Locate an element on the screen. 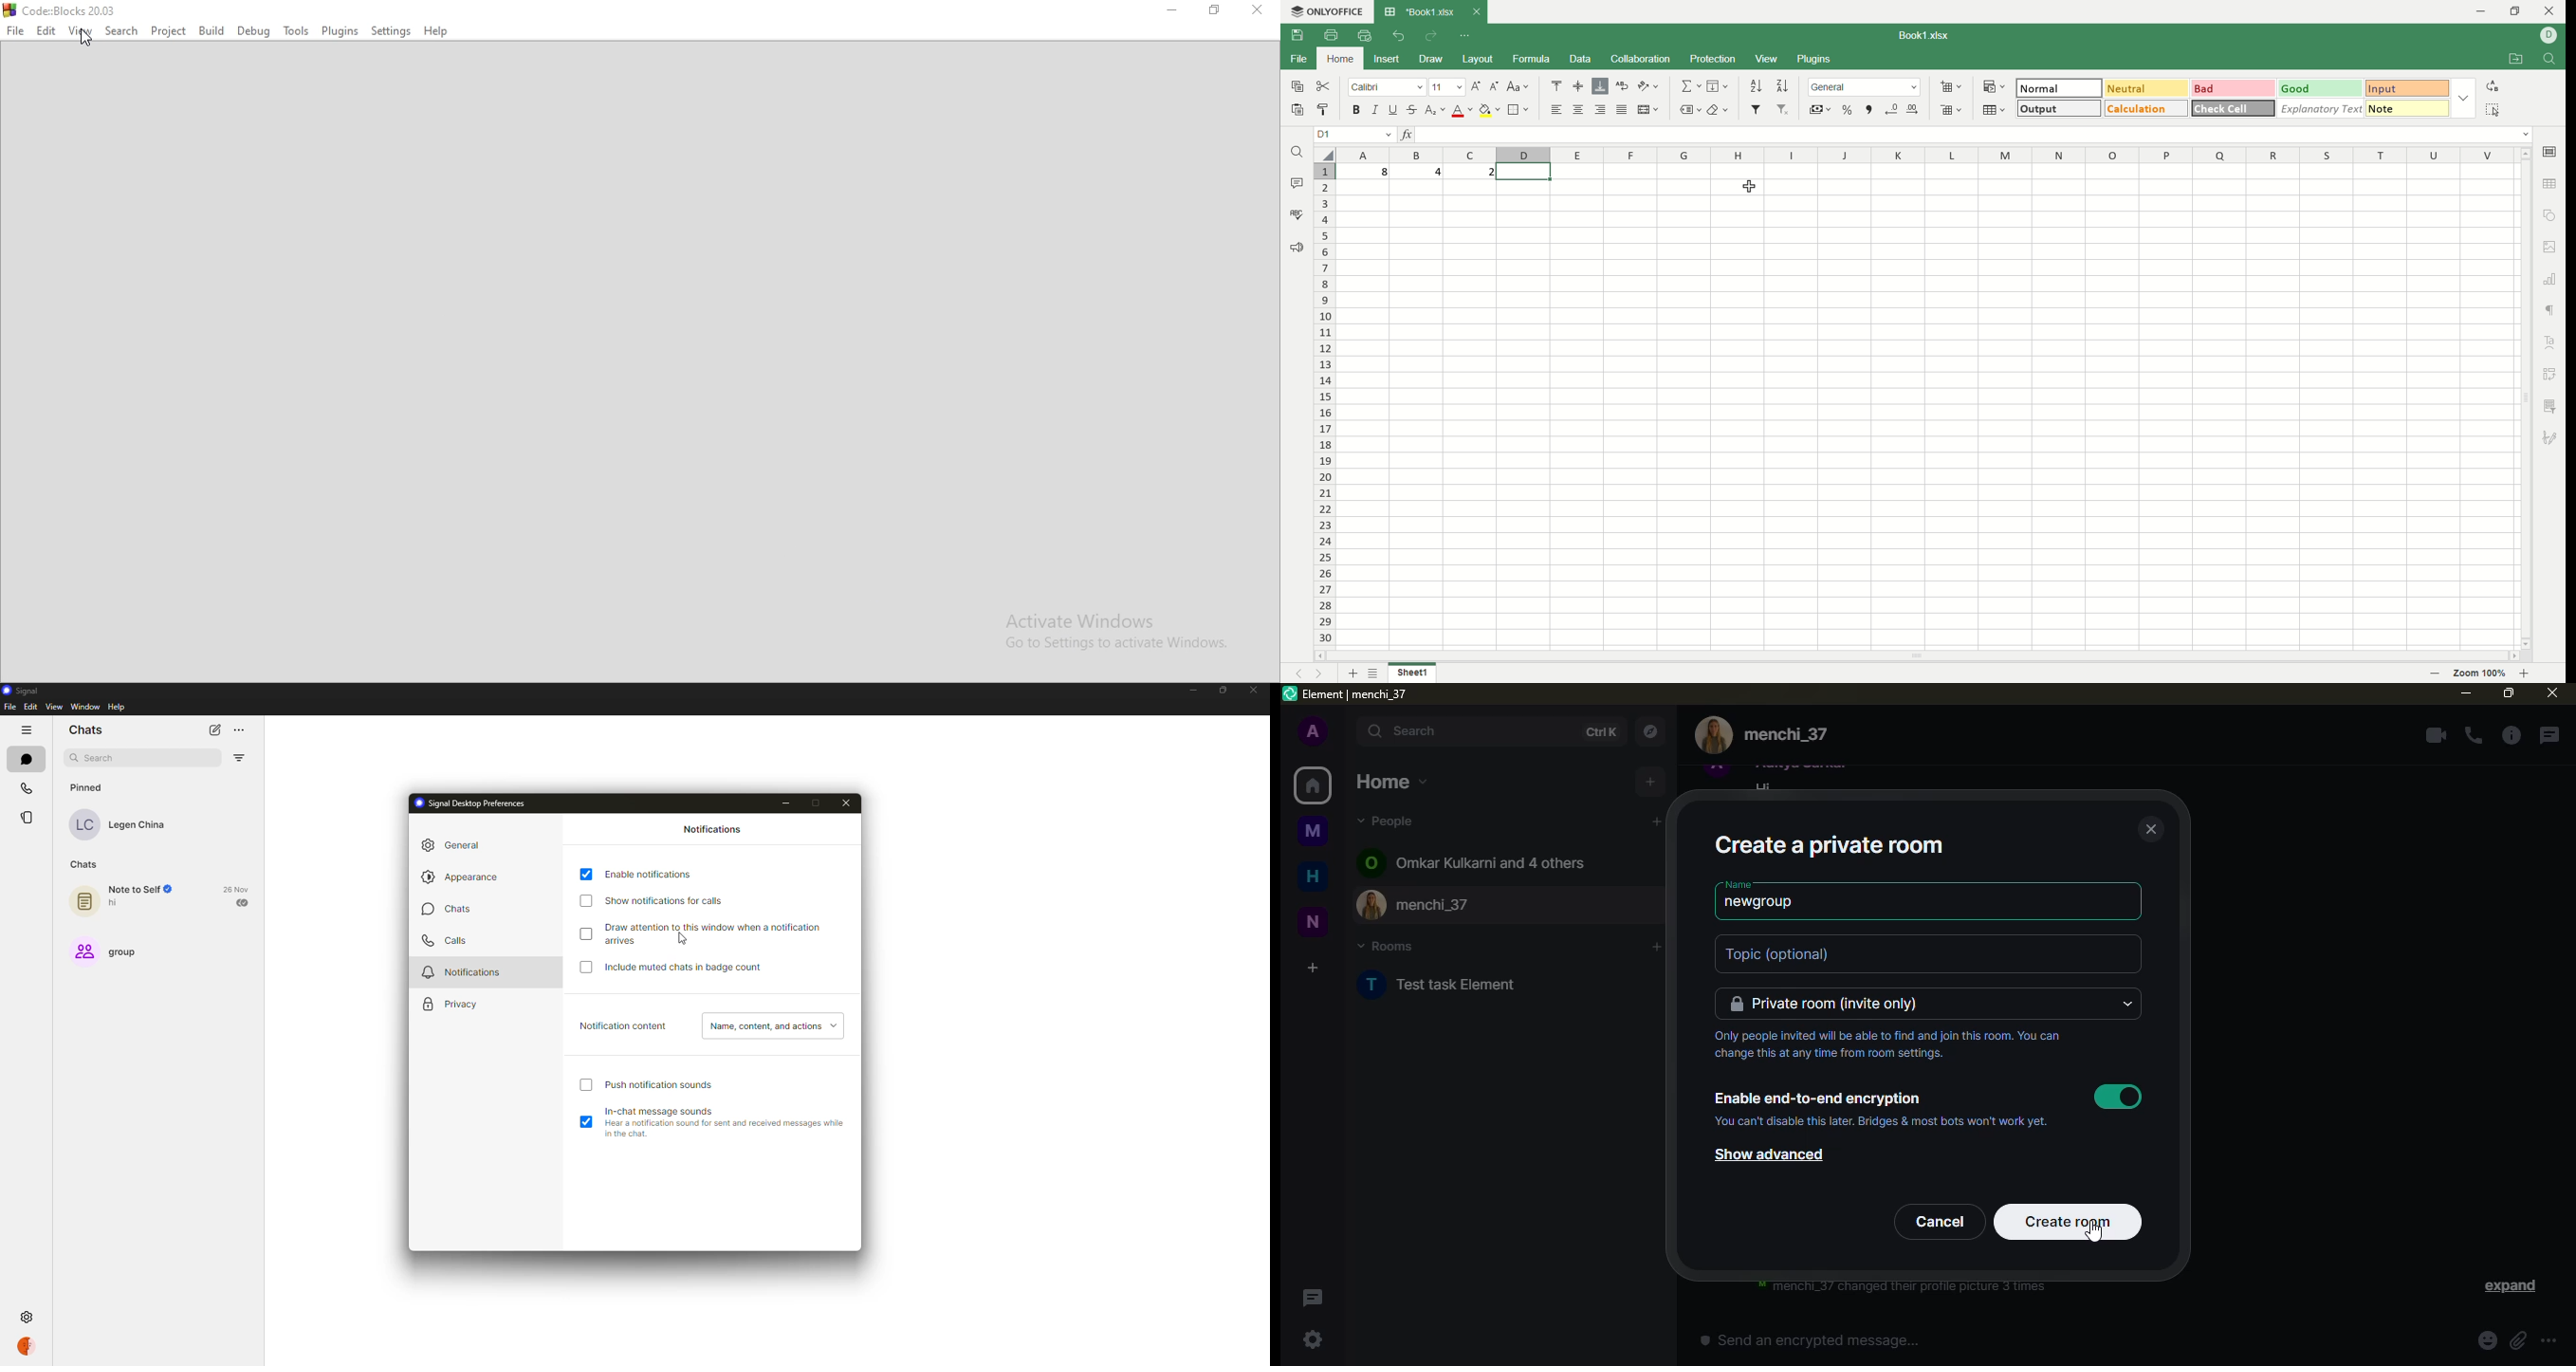 The height and width of the screenshot is (1372, 2576). cancel is located at coordinates (1940, 1222).